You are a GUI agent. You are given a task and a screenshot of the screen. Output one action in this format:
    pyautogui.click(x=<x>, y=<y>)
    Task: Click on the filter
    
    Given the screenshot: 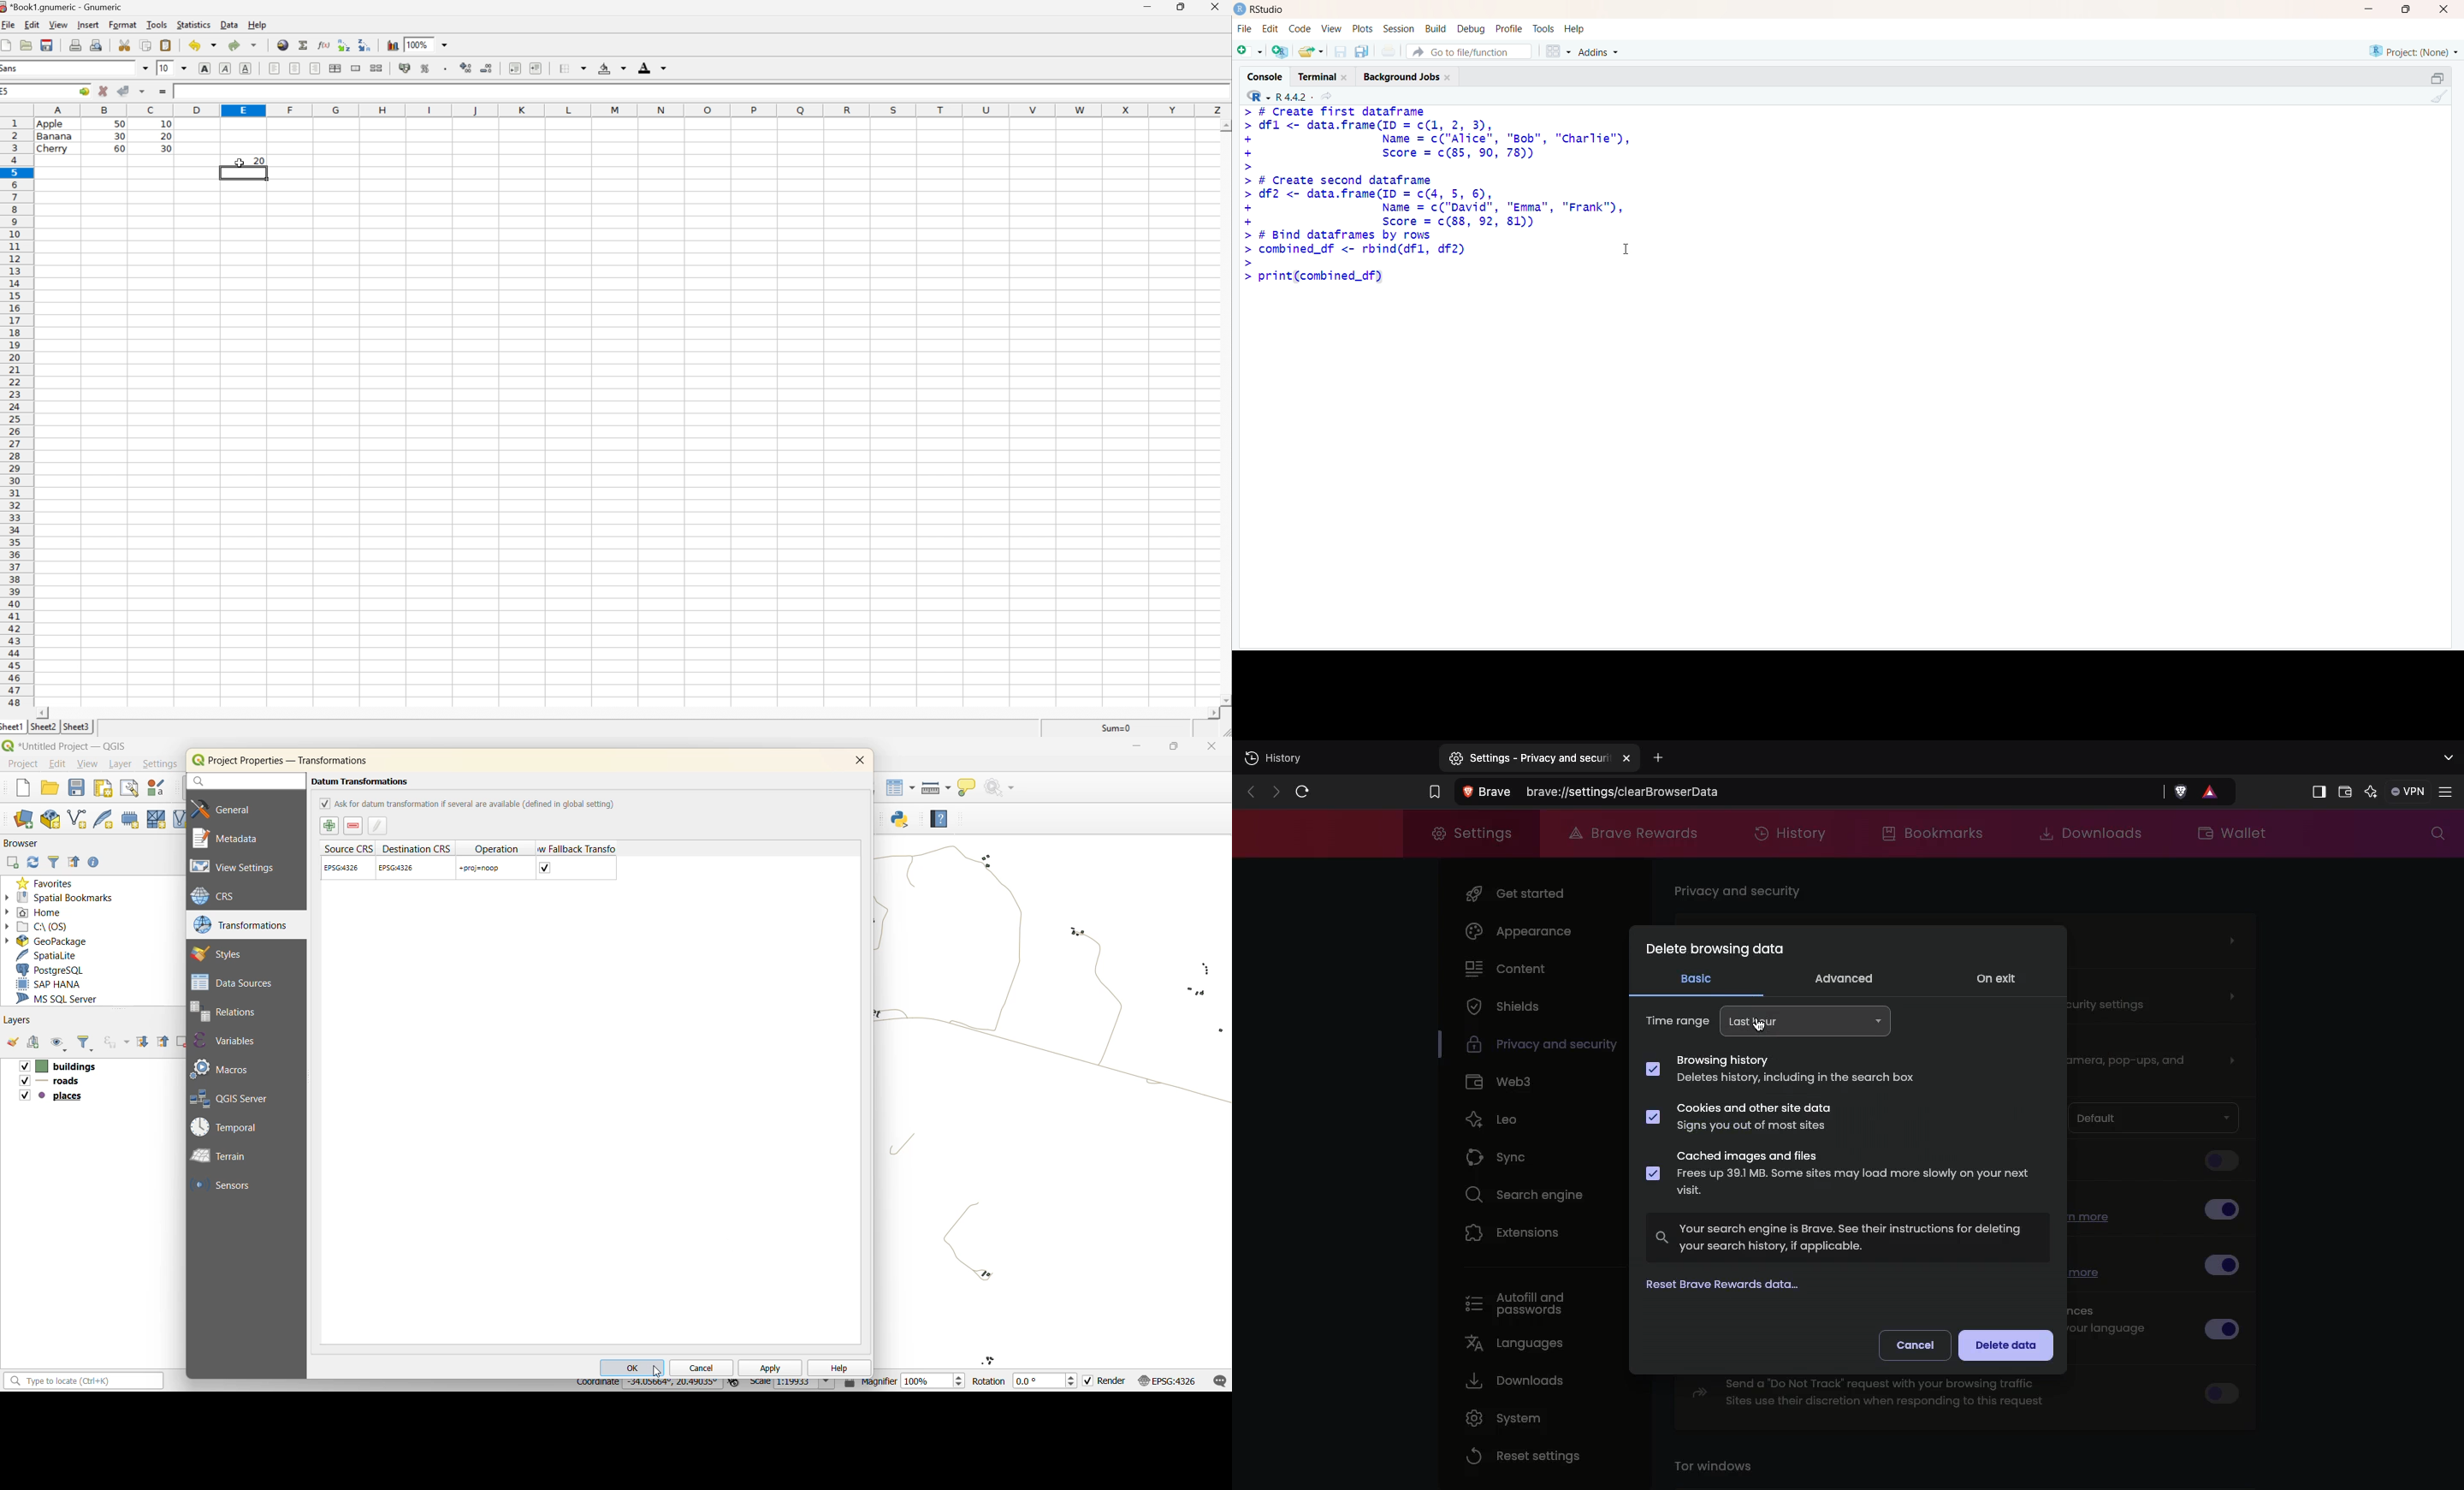 What is the action you would take?
    pyautogui.click(x=55, y=862)
    